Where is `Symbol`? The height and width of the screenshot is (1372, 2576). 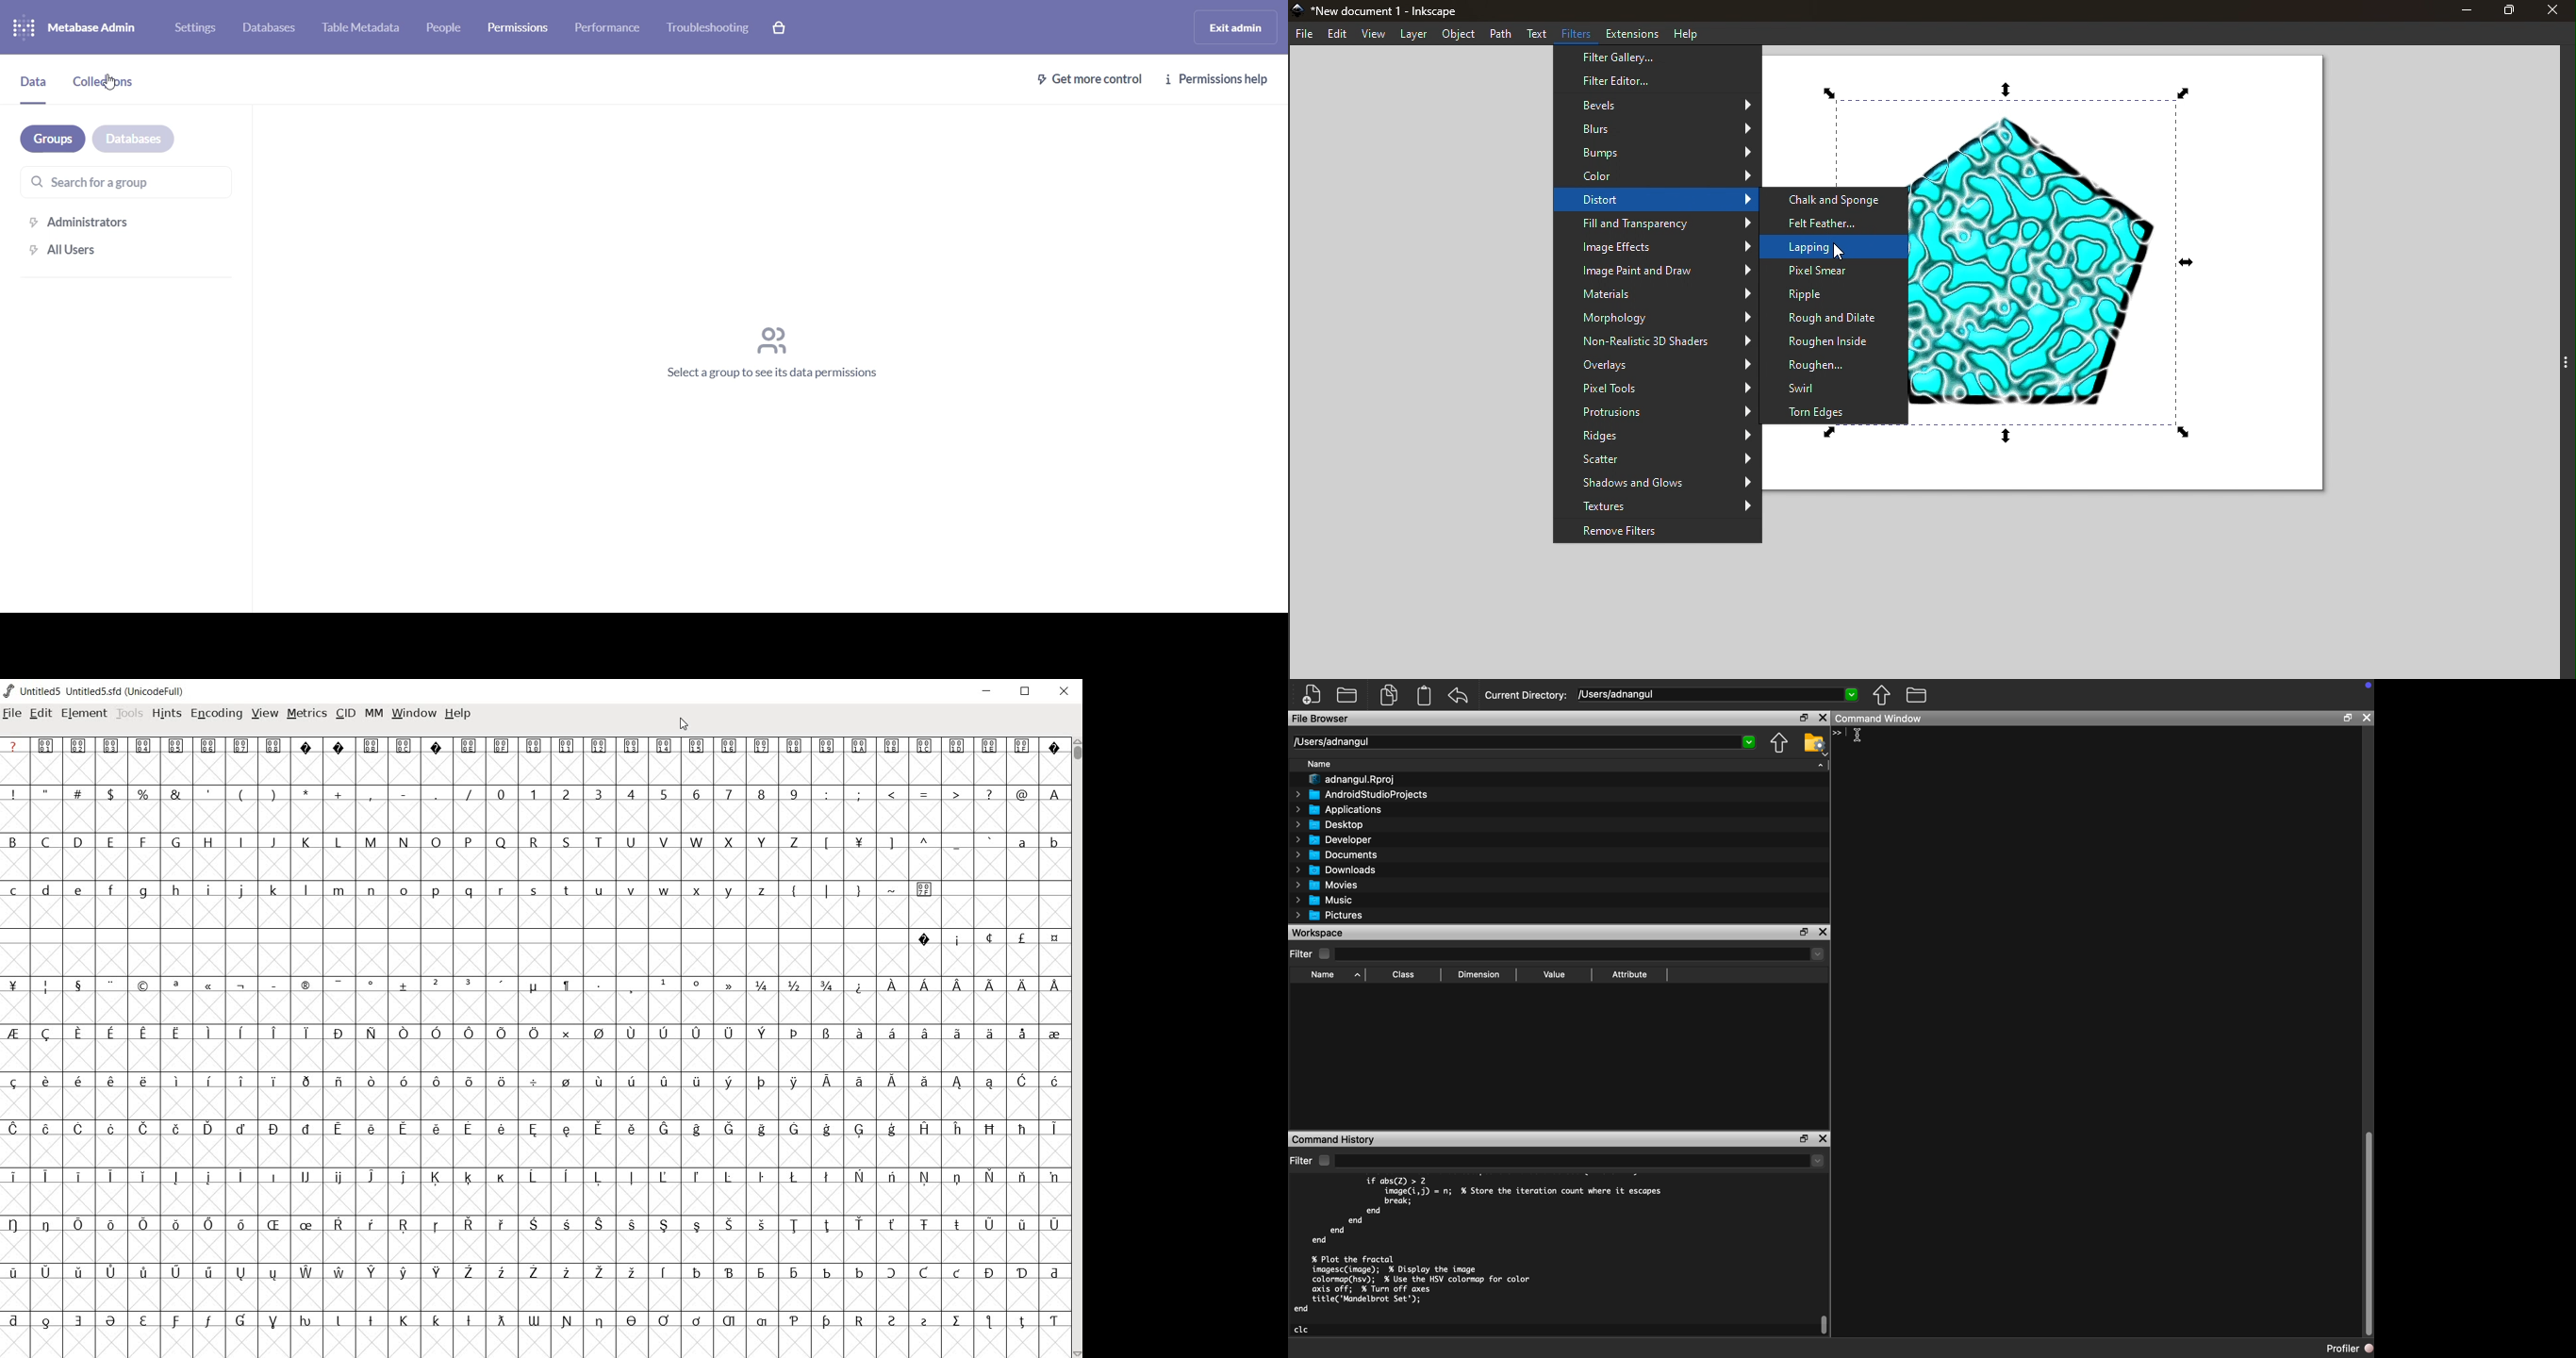 Symbol is located at coordinates (48, 745).